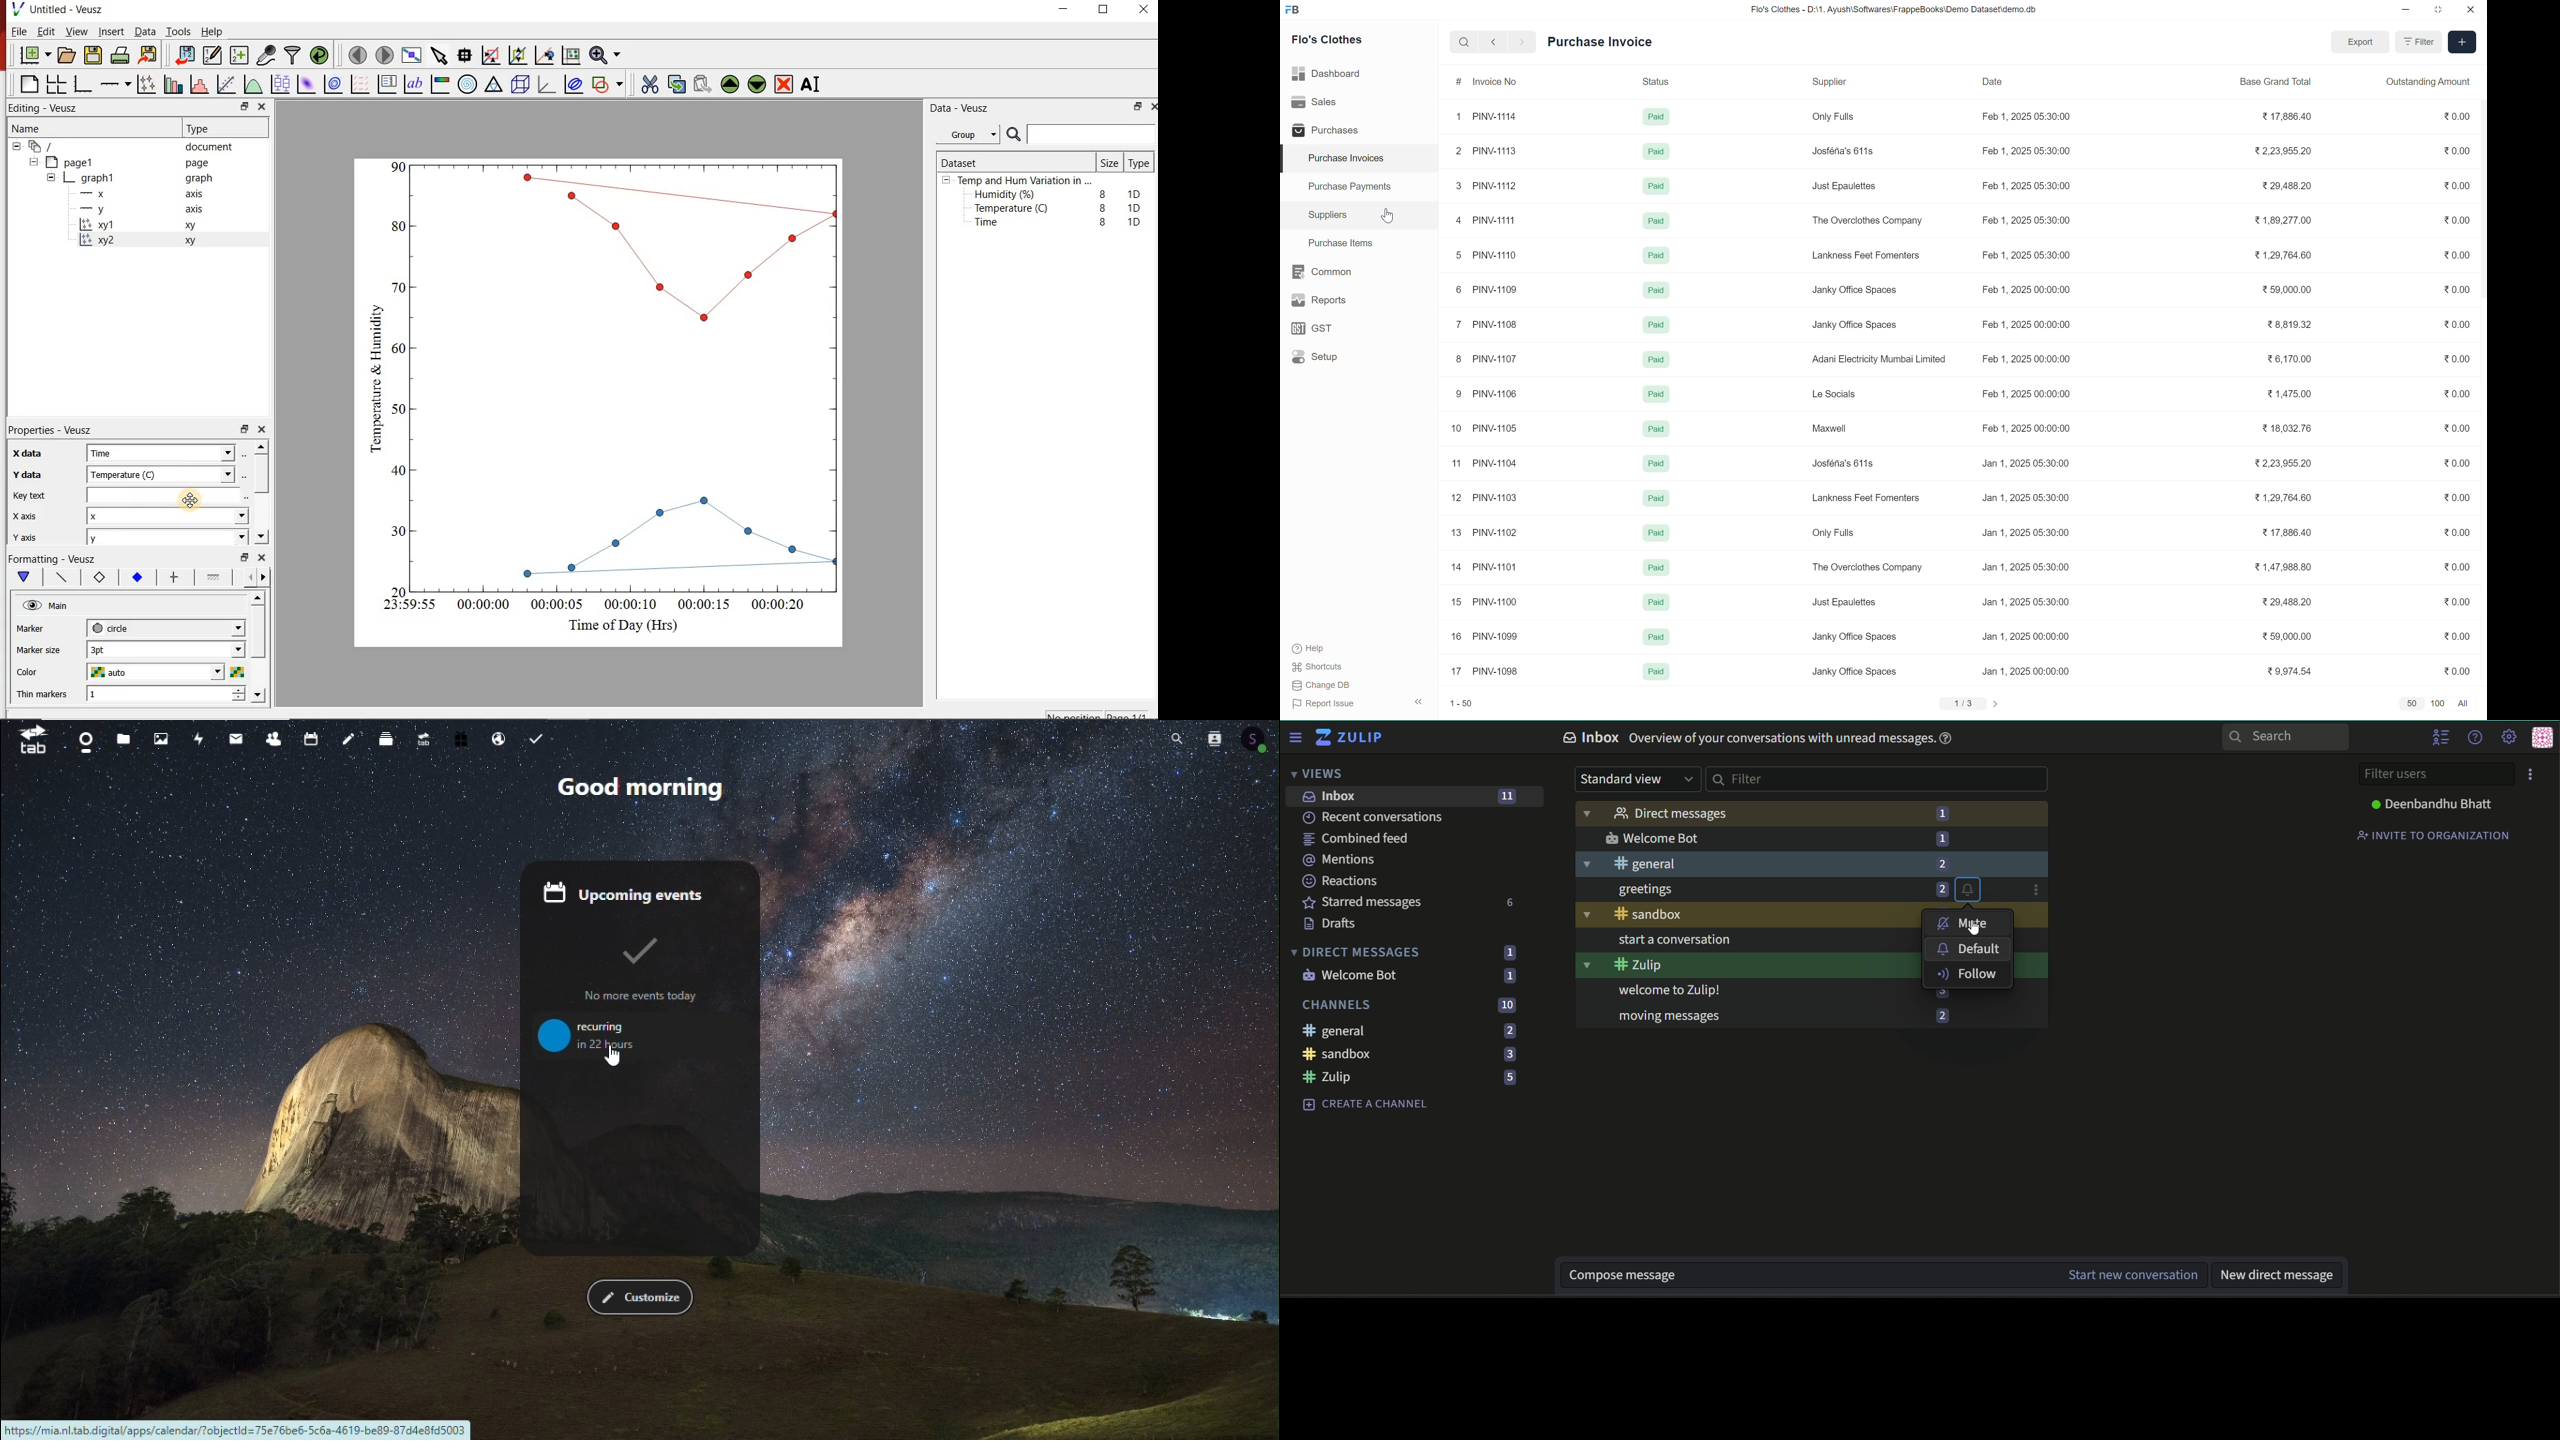  What do you see at coordinates (2132, 1276) in the screenshot?
I see `start new conversation` at bounding box center [2132, 1276].